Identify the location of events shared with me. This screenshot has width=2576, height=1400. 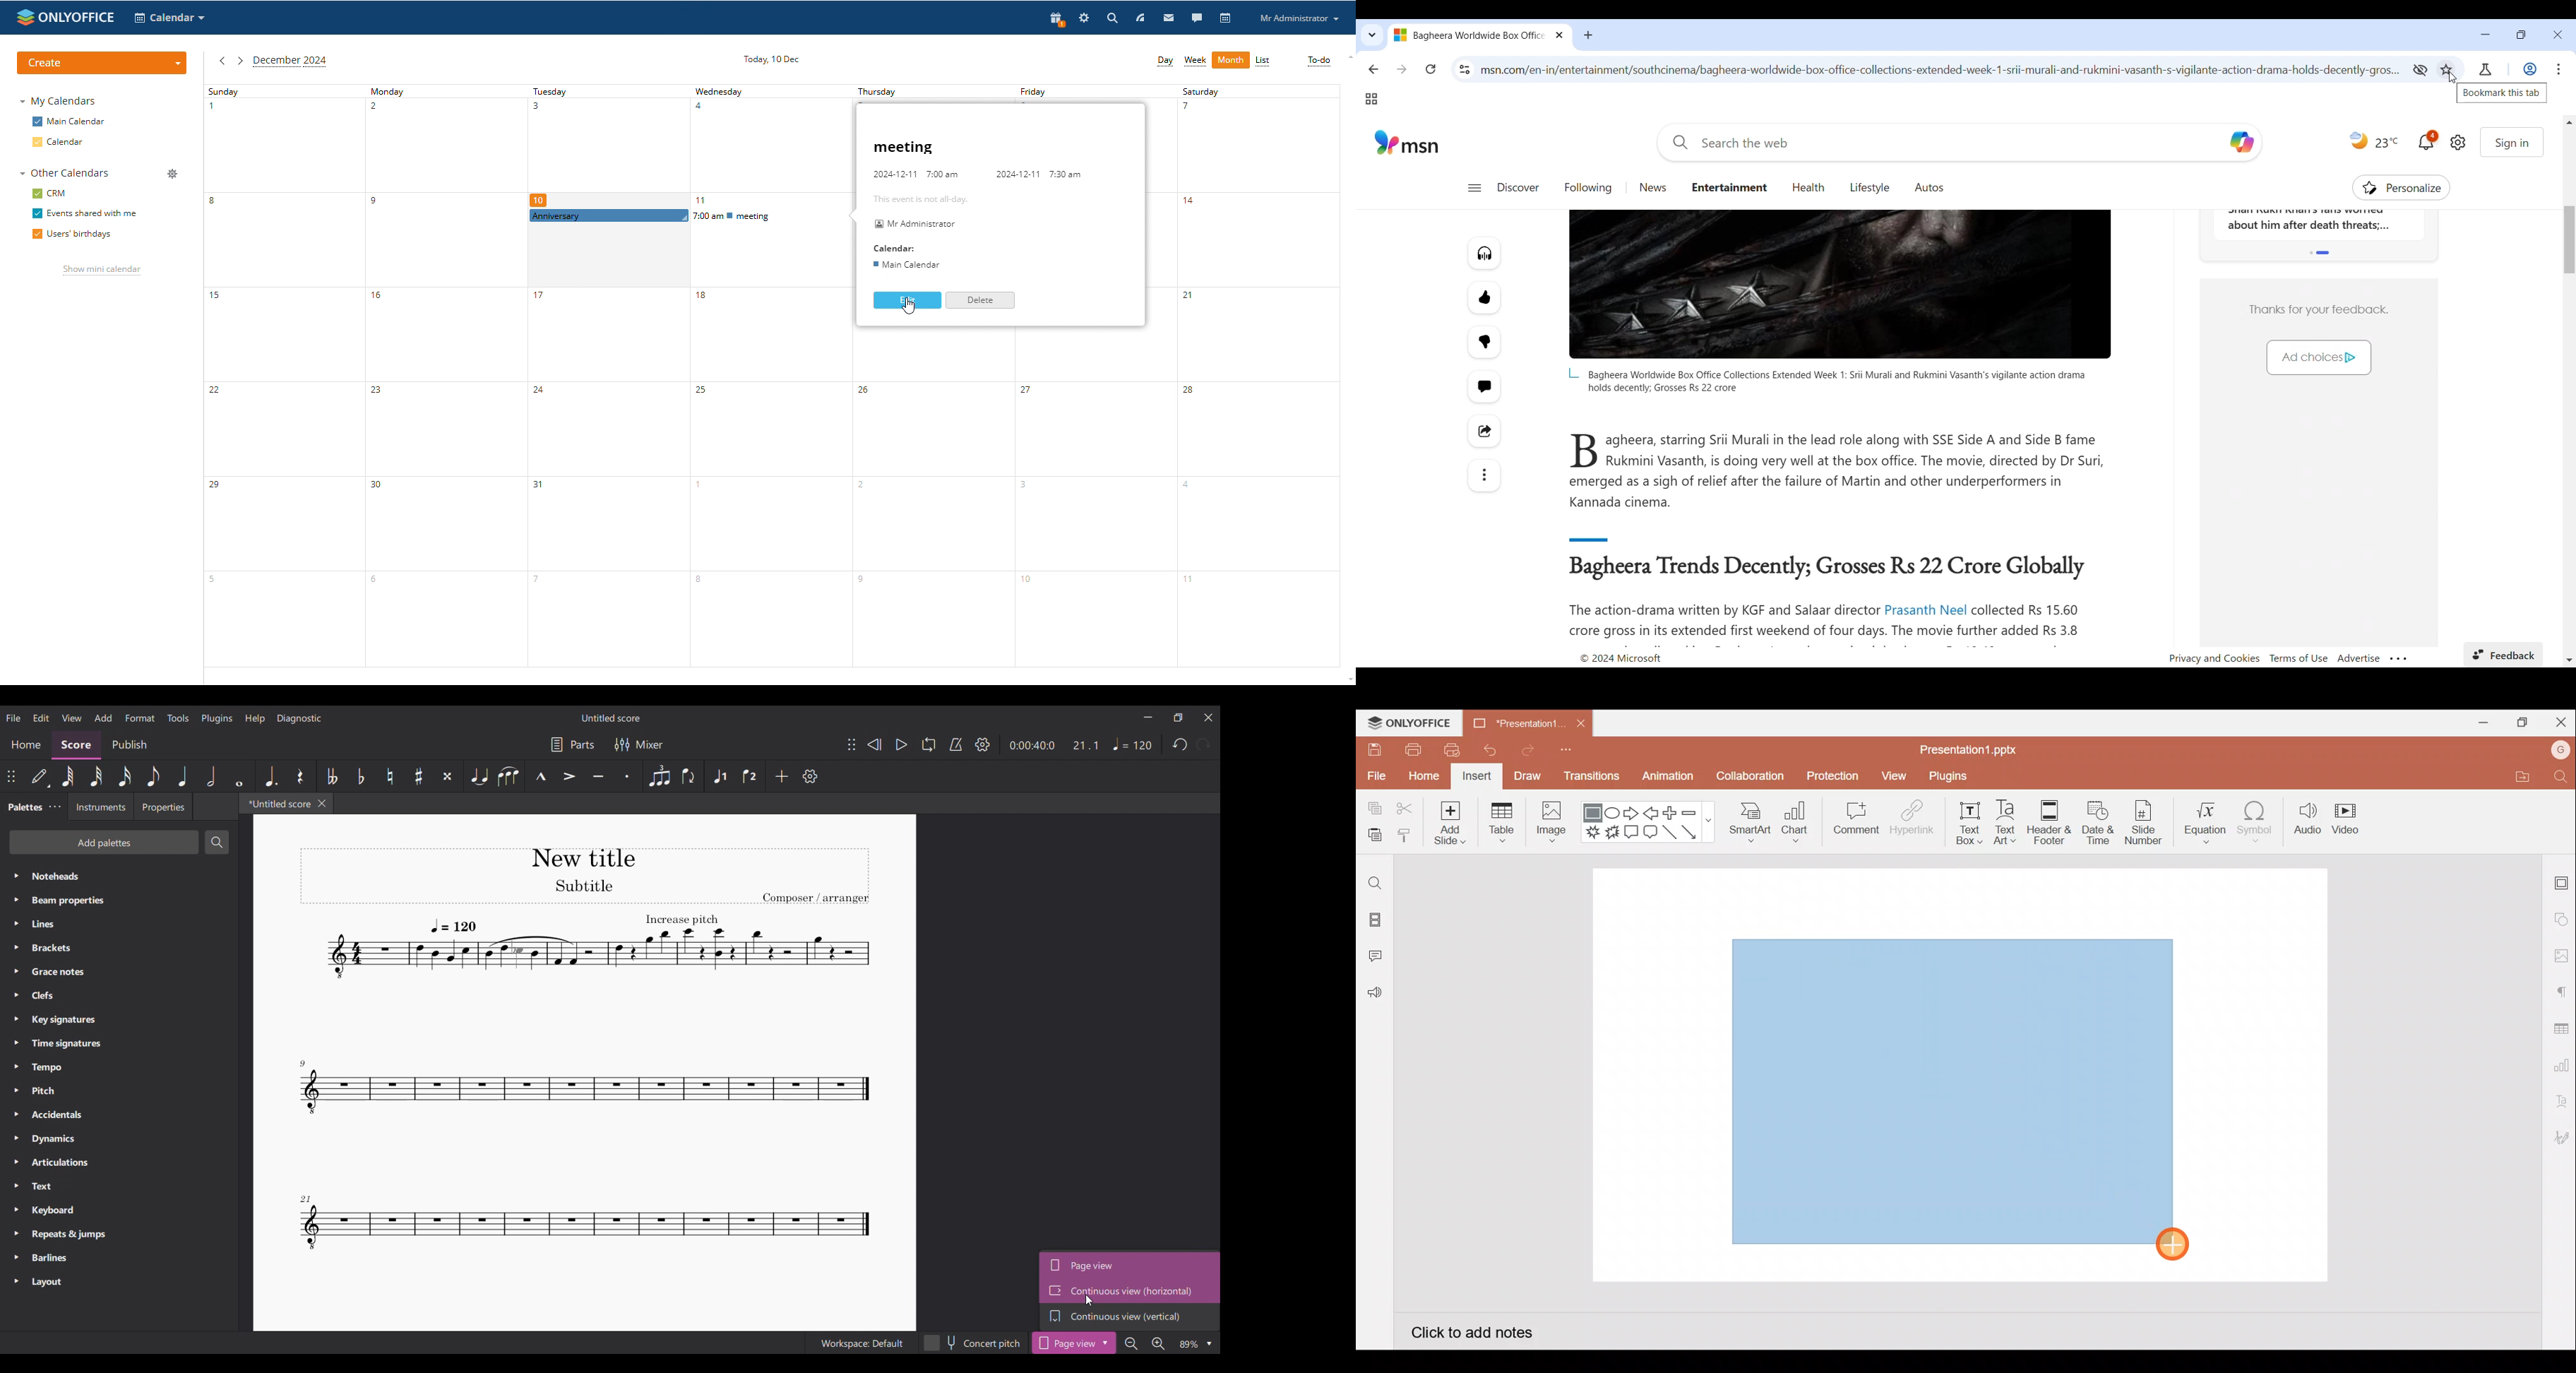
(85, 214).